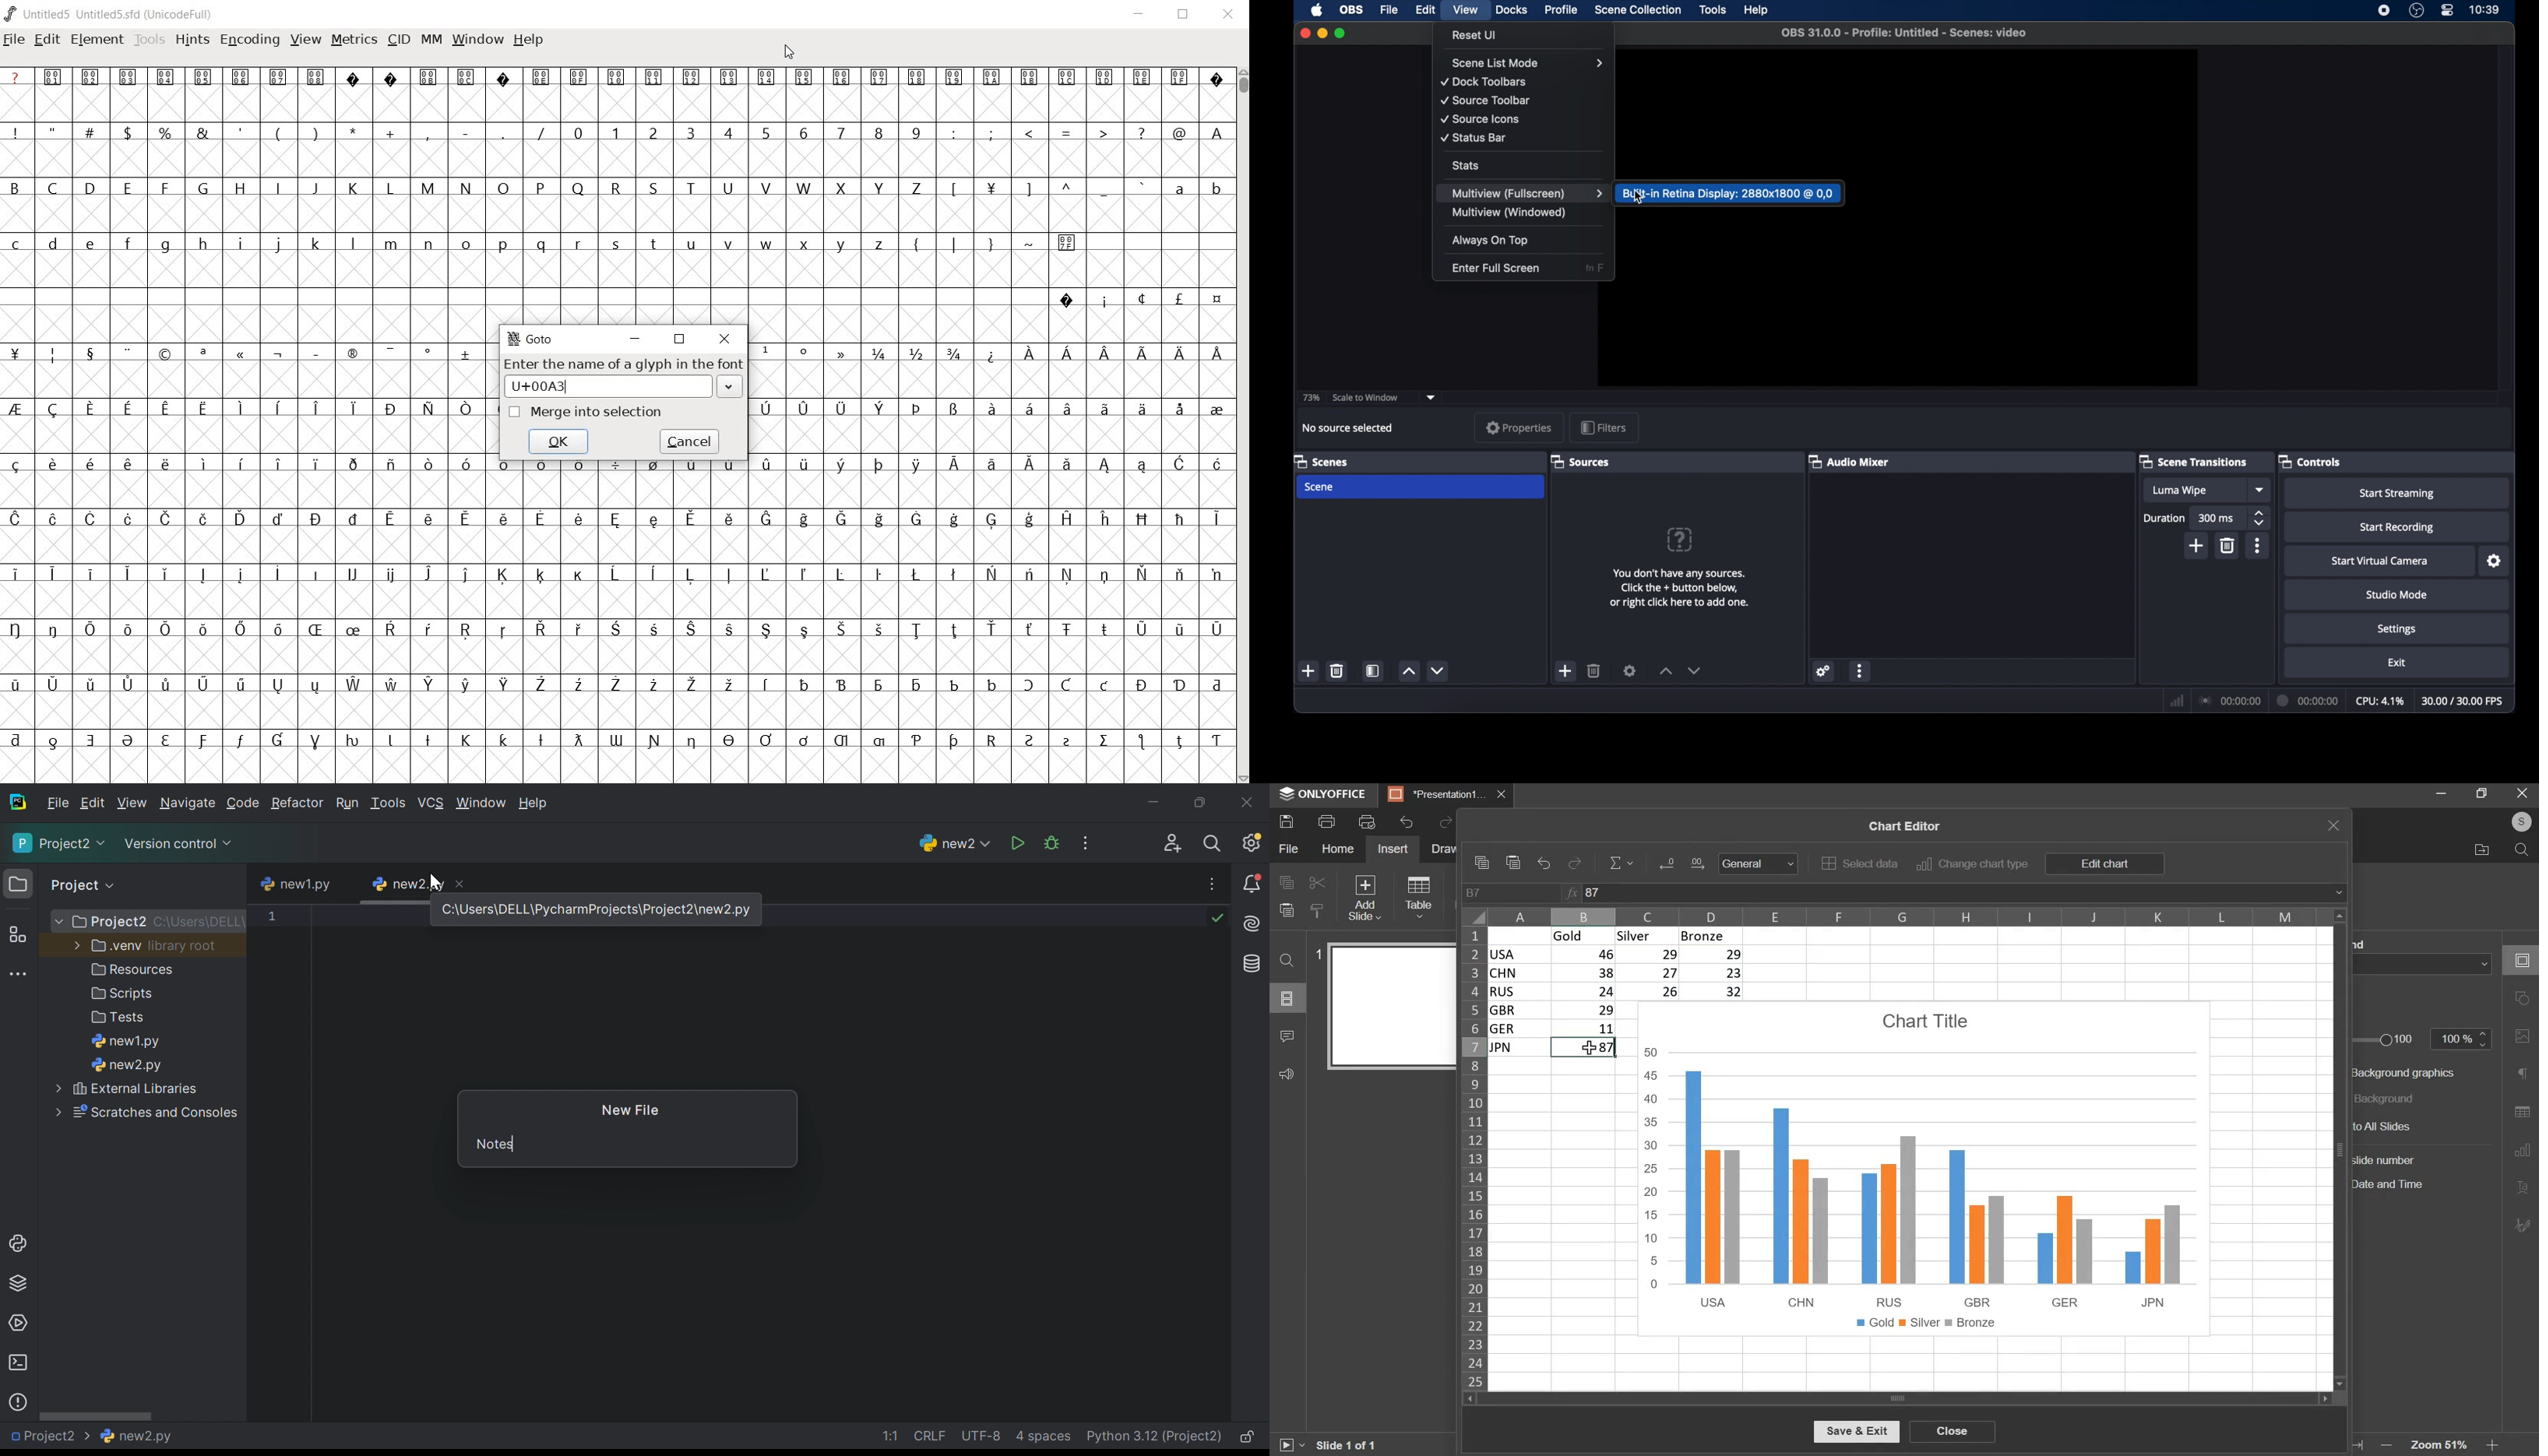  I want to click on , so click(842, 629).